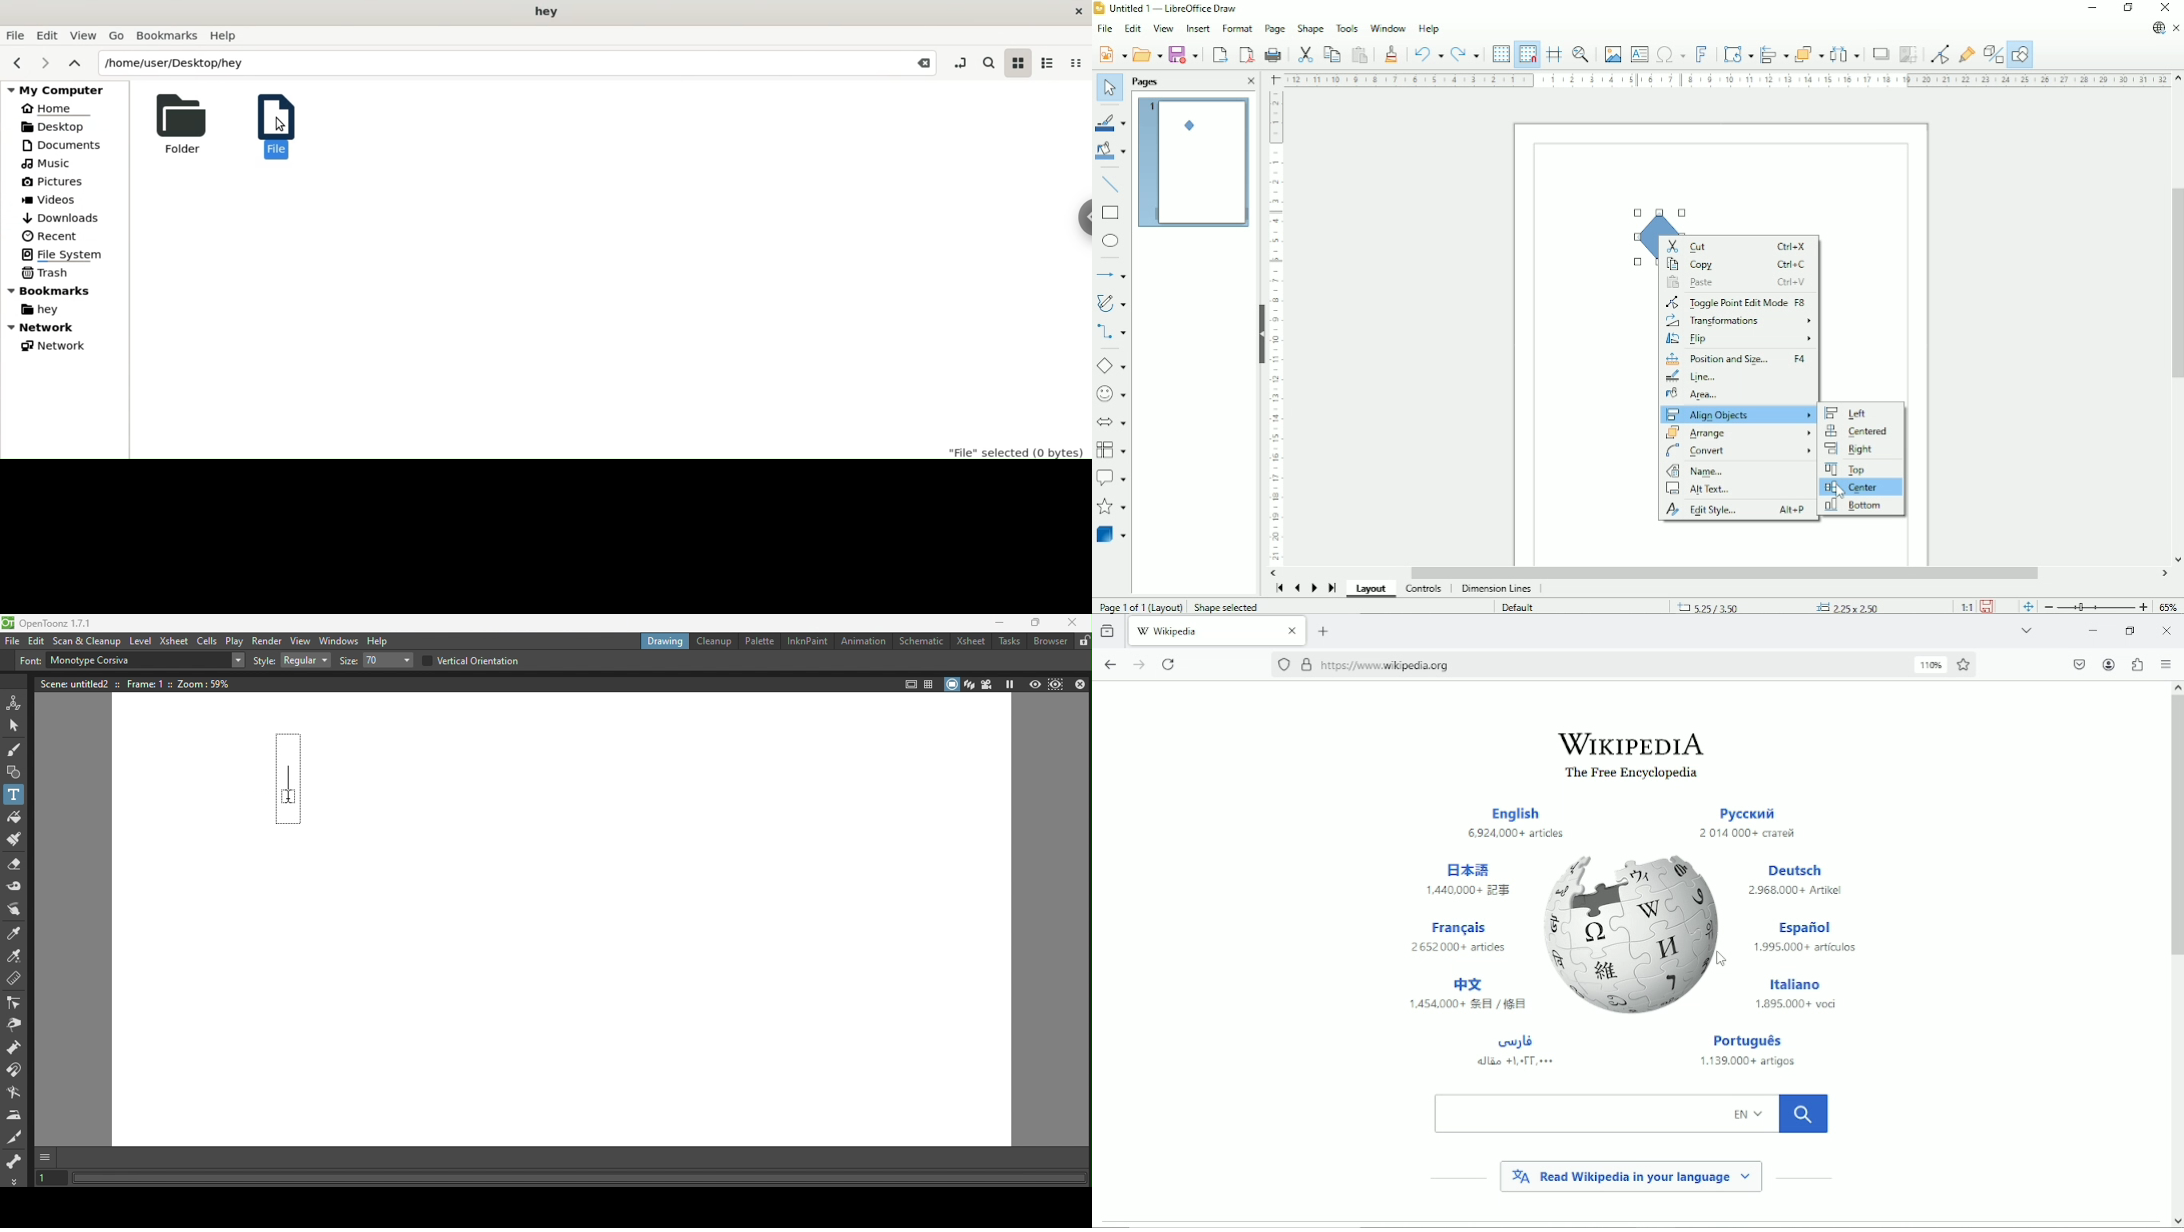 The image size is (2184, 1232). I want to click on Drawing, so click(660, 642).